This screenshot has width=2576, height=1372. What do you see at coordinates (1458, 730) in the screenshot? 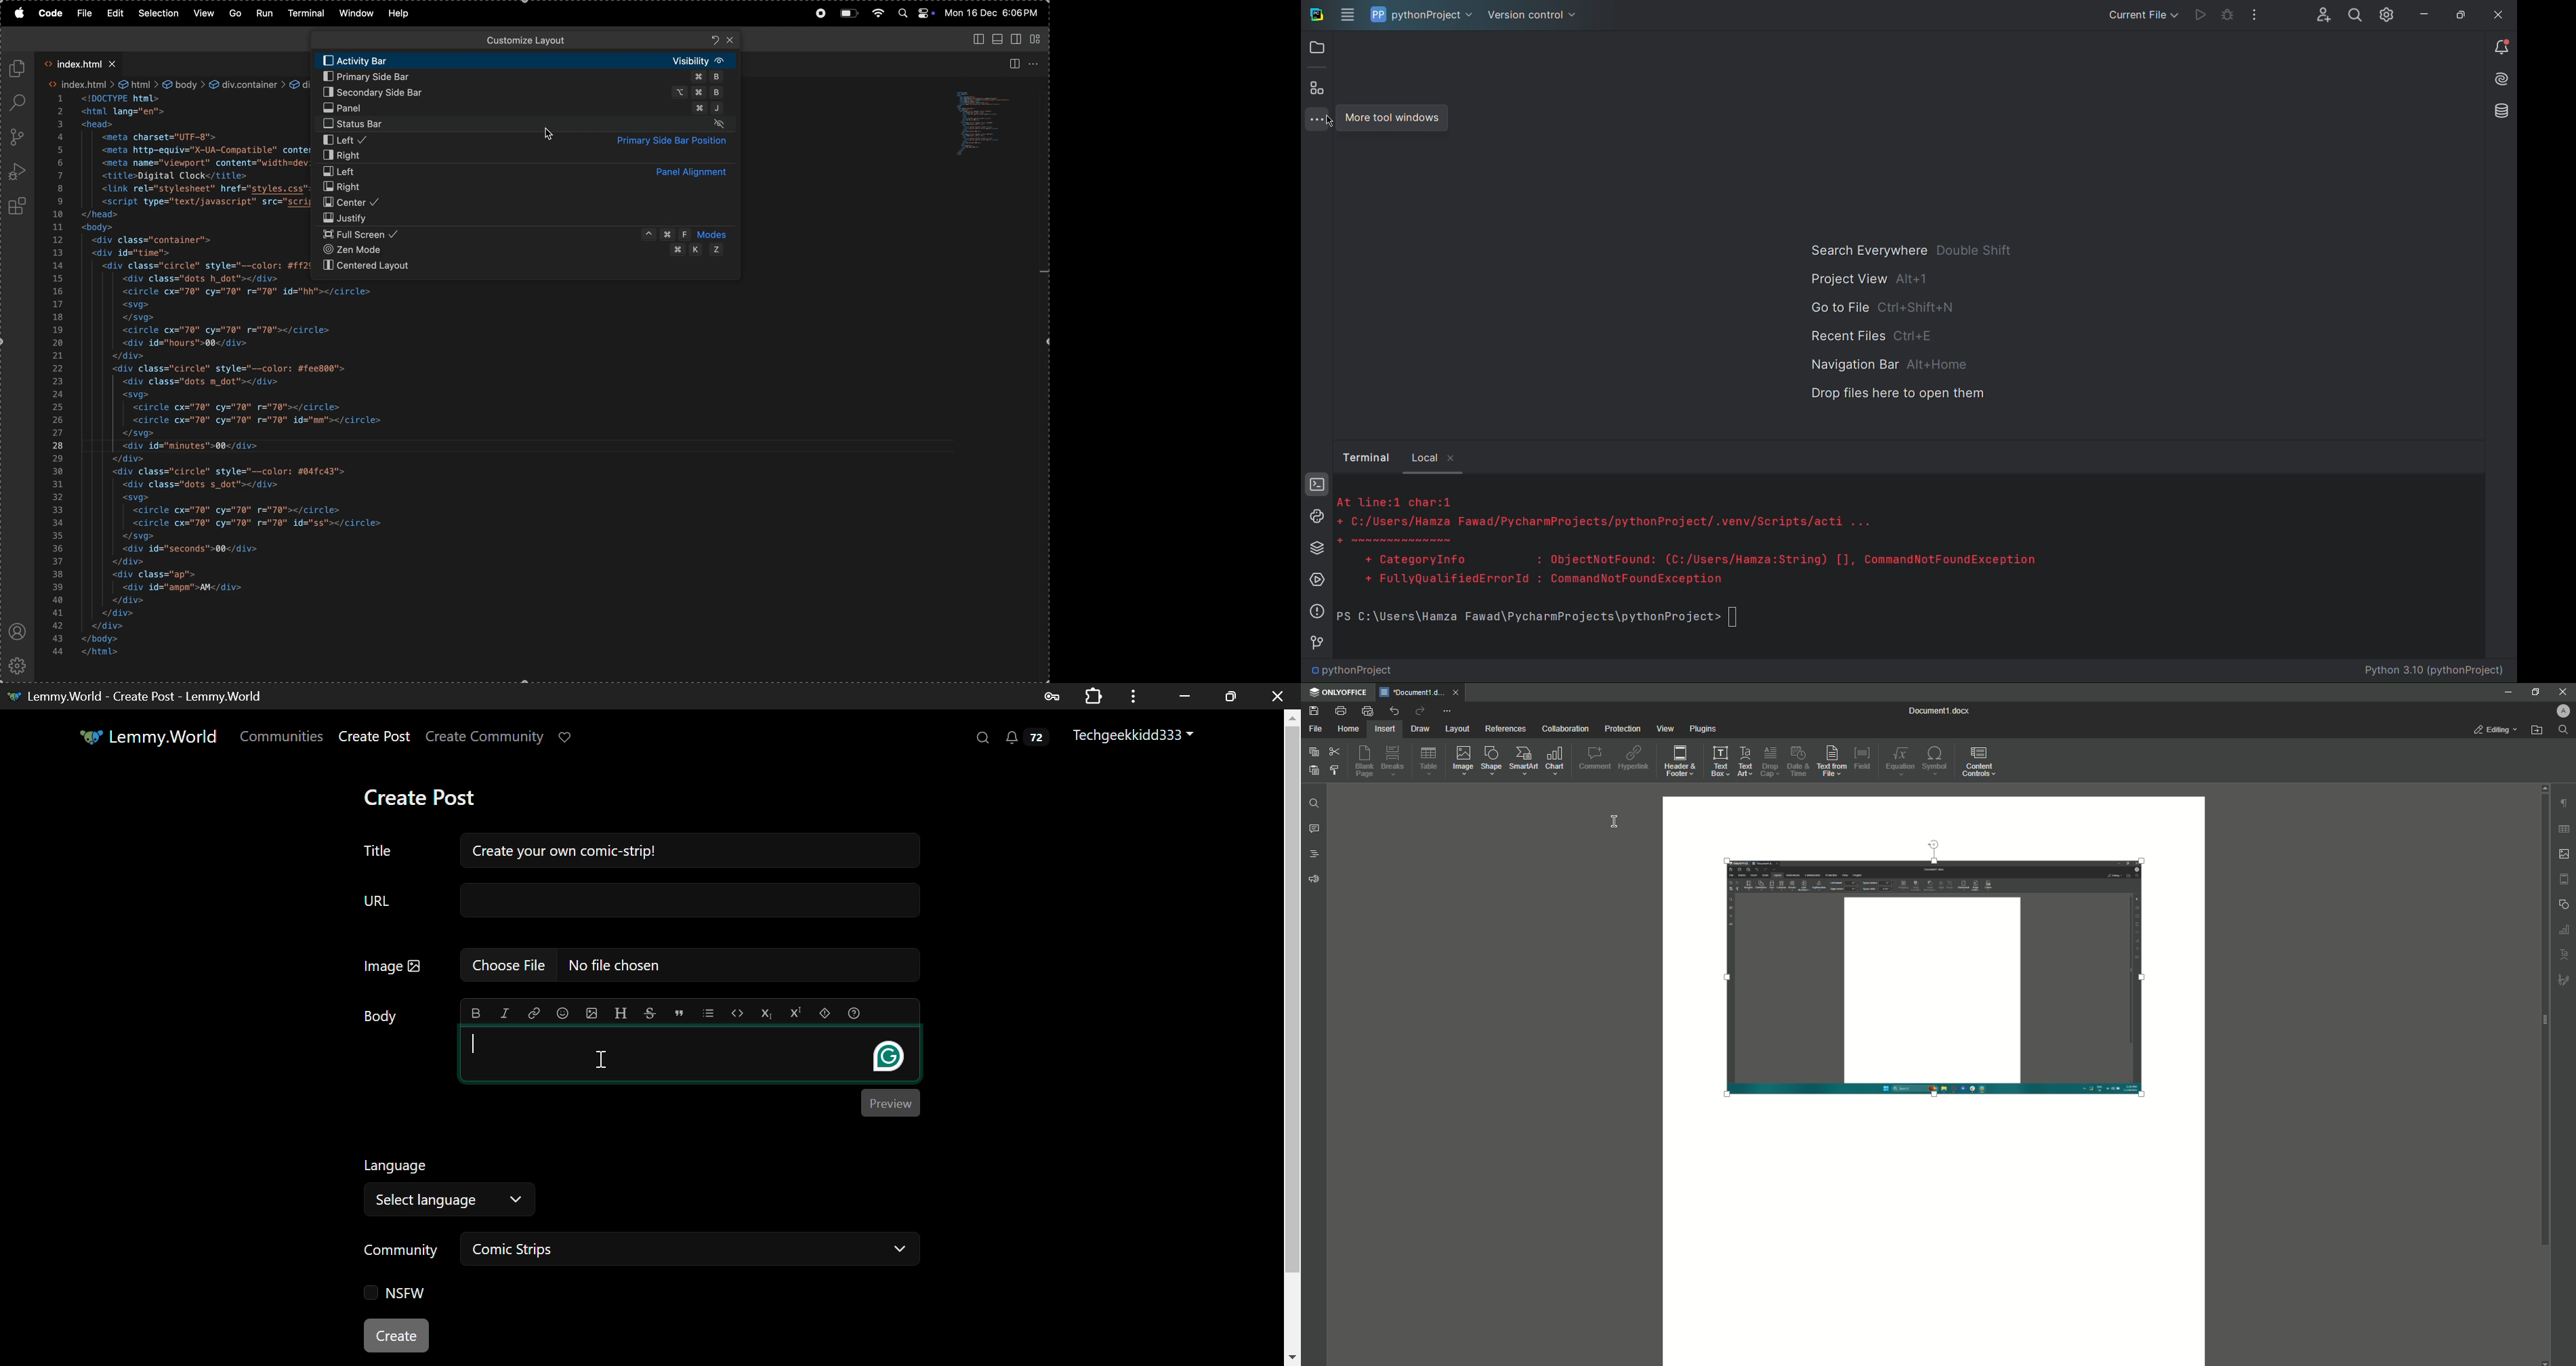
I see `Layout` at bounding box center [1458, 730].